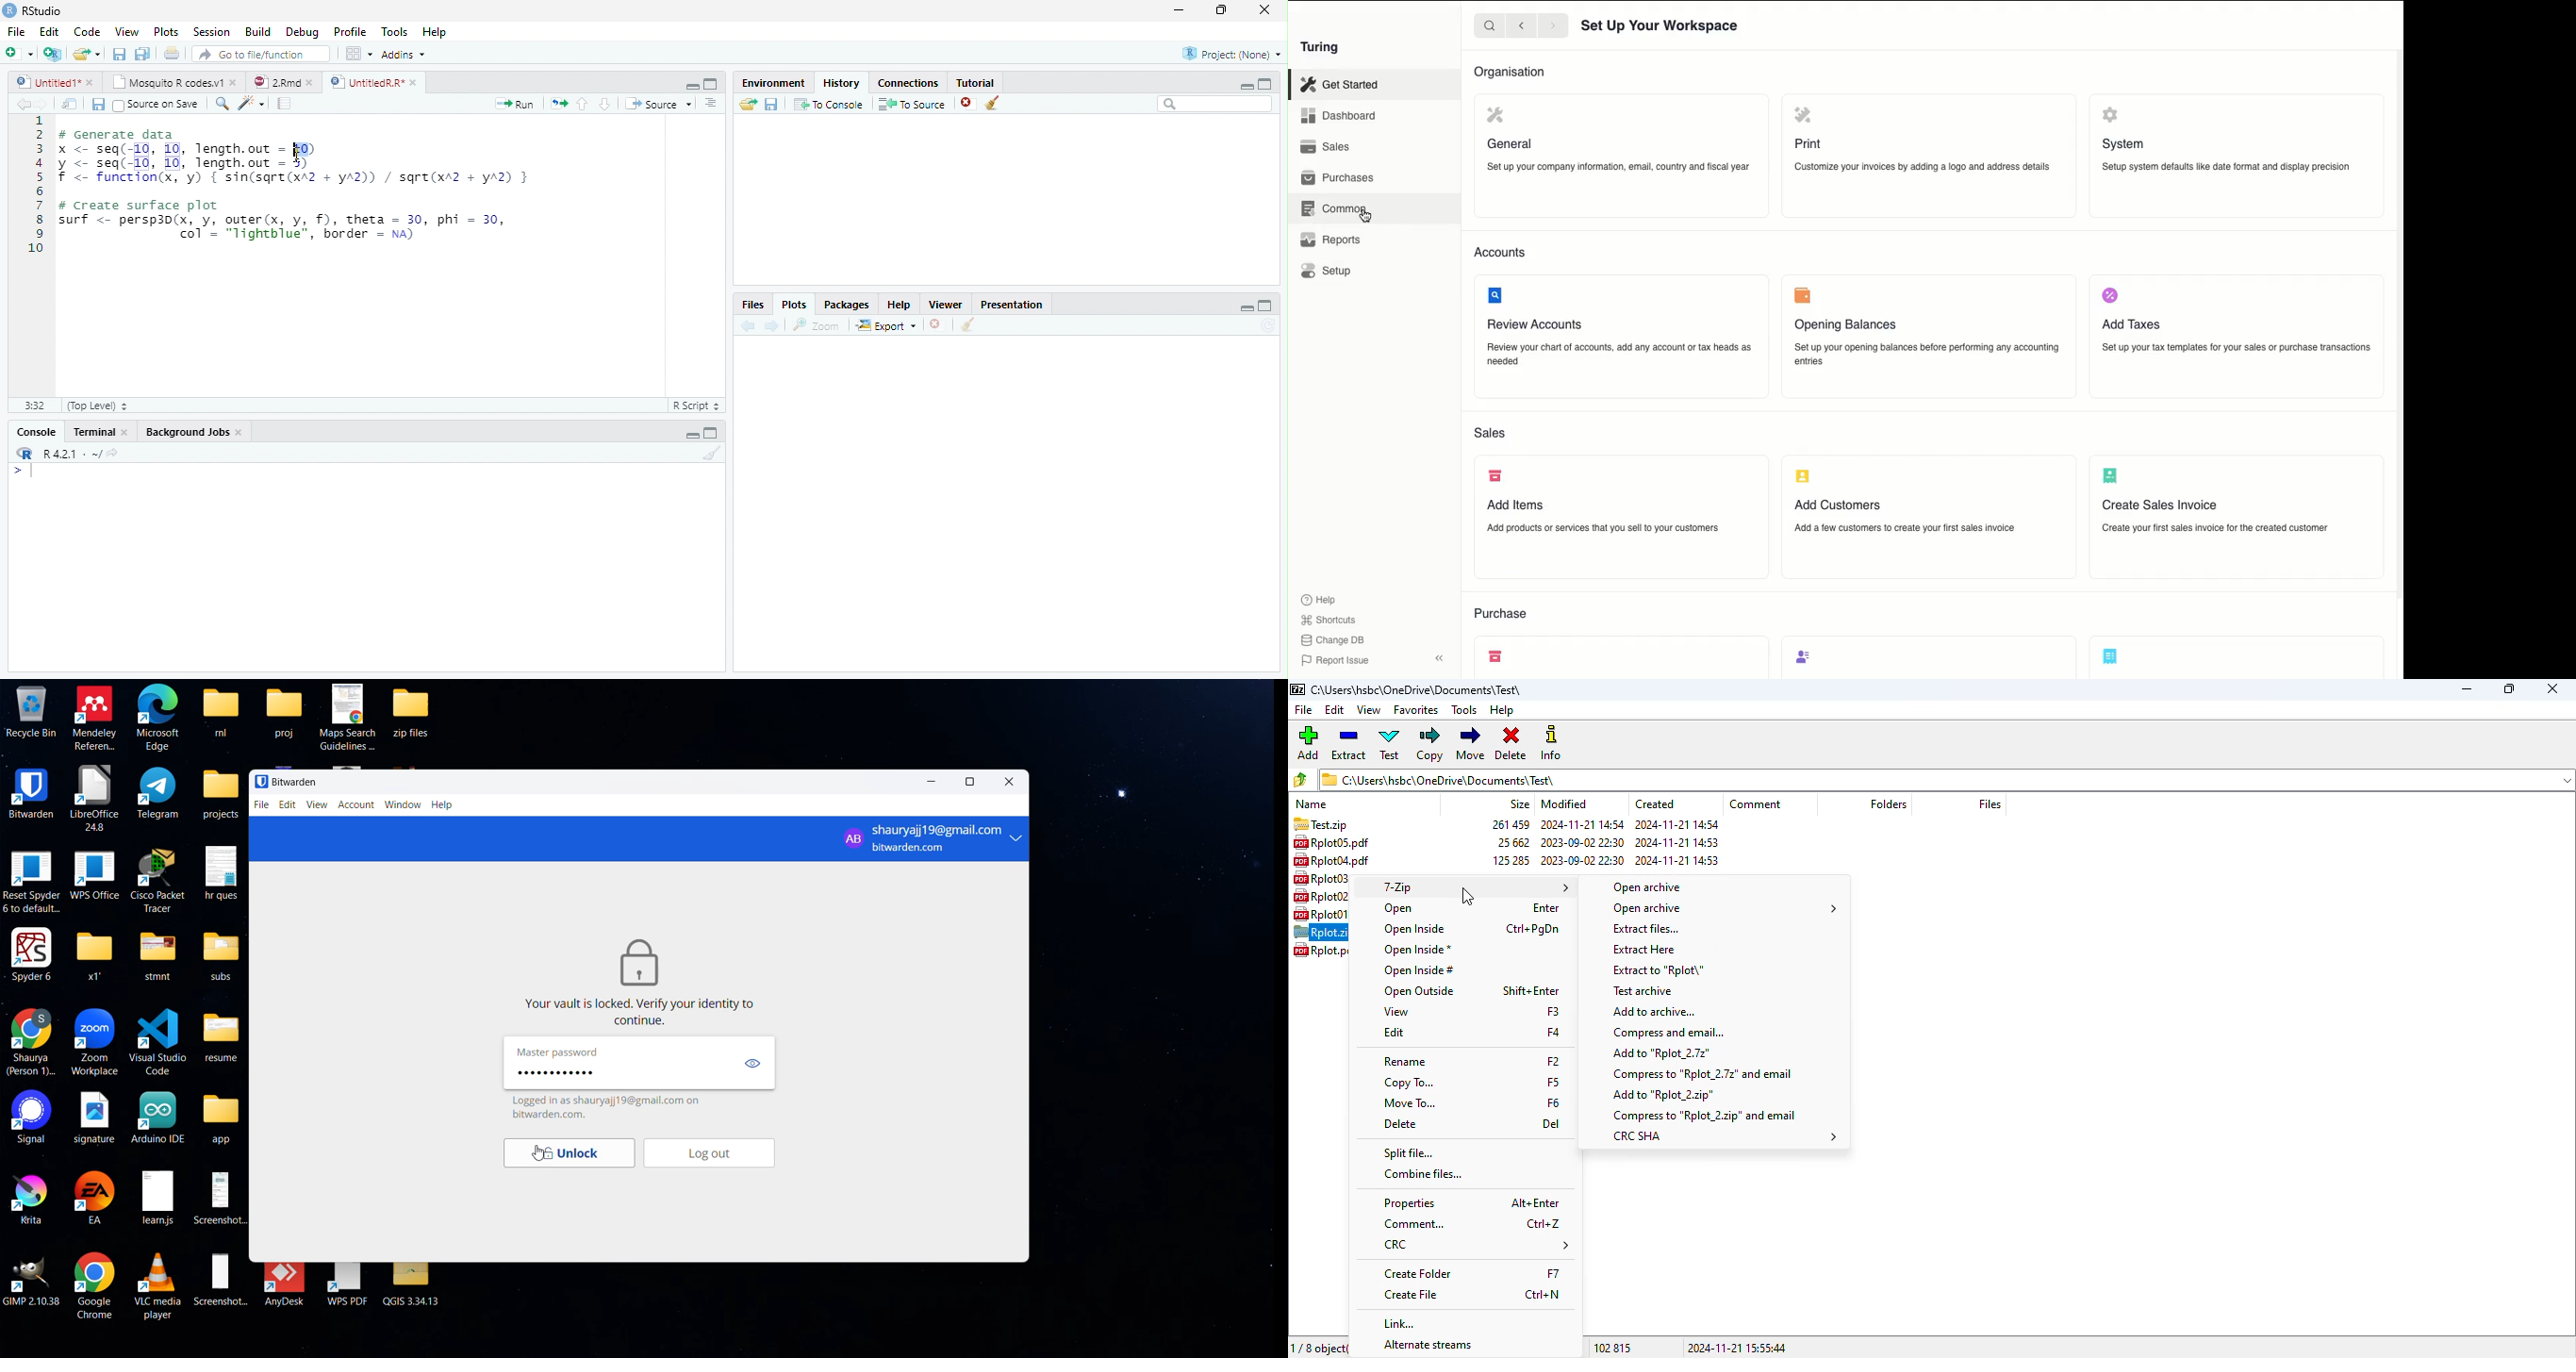 The height and width of the screenshot is (1372, 2576). Describe the element at coordinates (1417, 950) in the screenshot. I see `open inside*` at that location.